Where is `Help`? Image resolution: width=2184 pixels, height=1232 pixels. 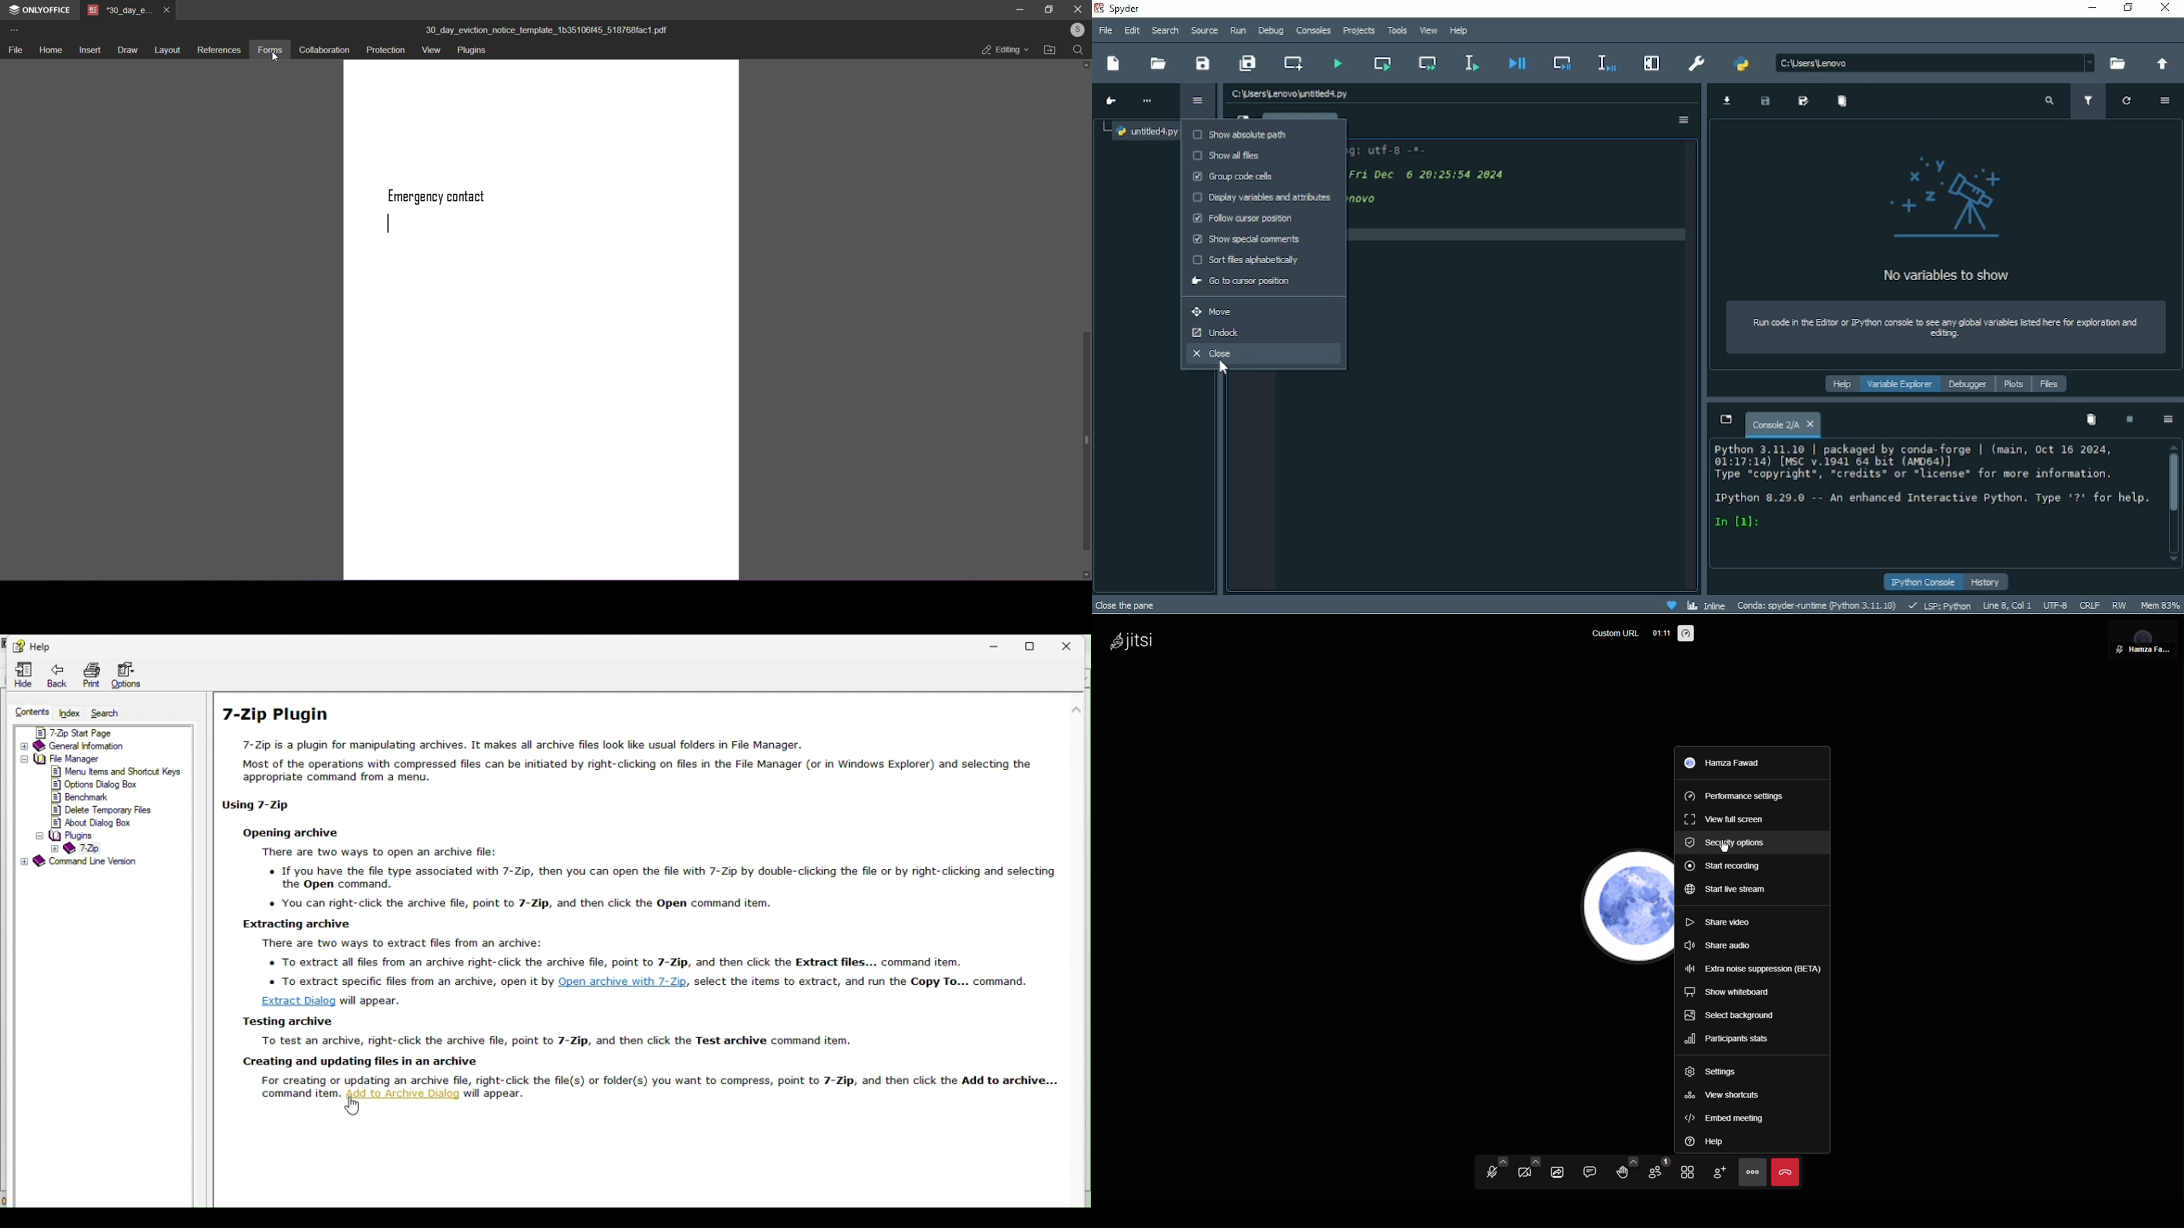 Help is located at coordinates (1703, 1140).